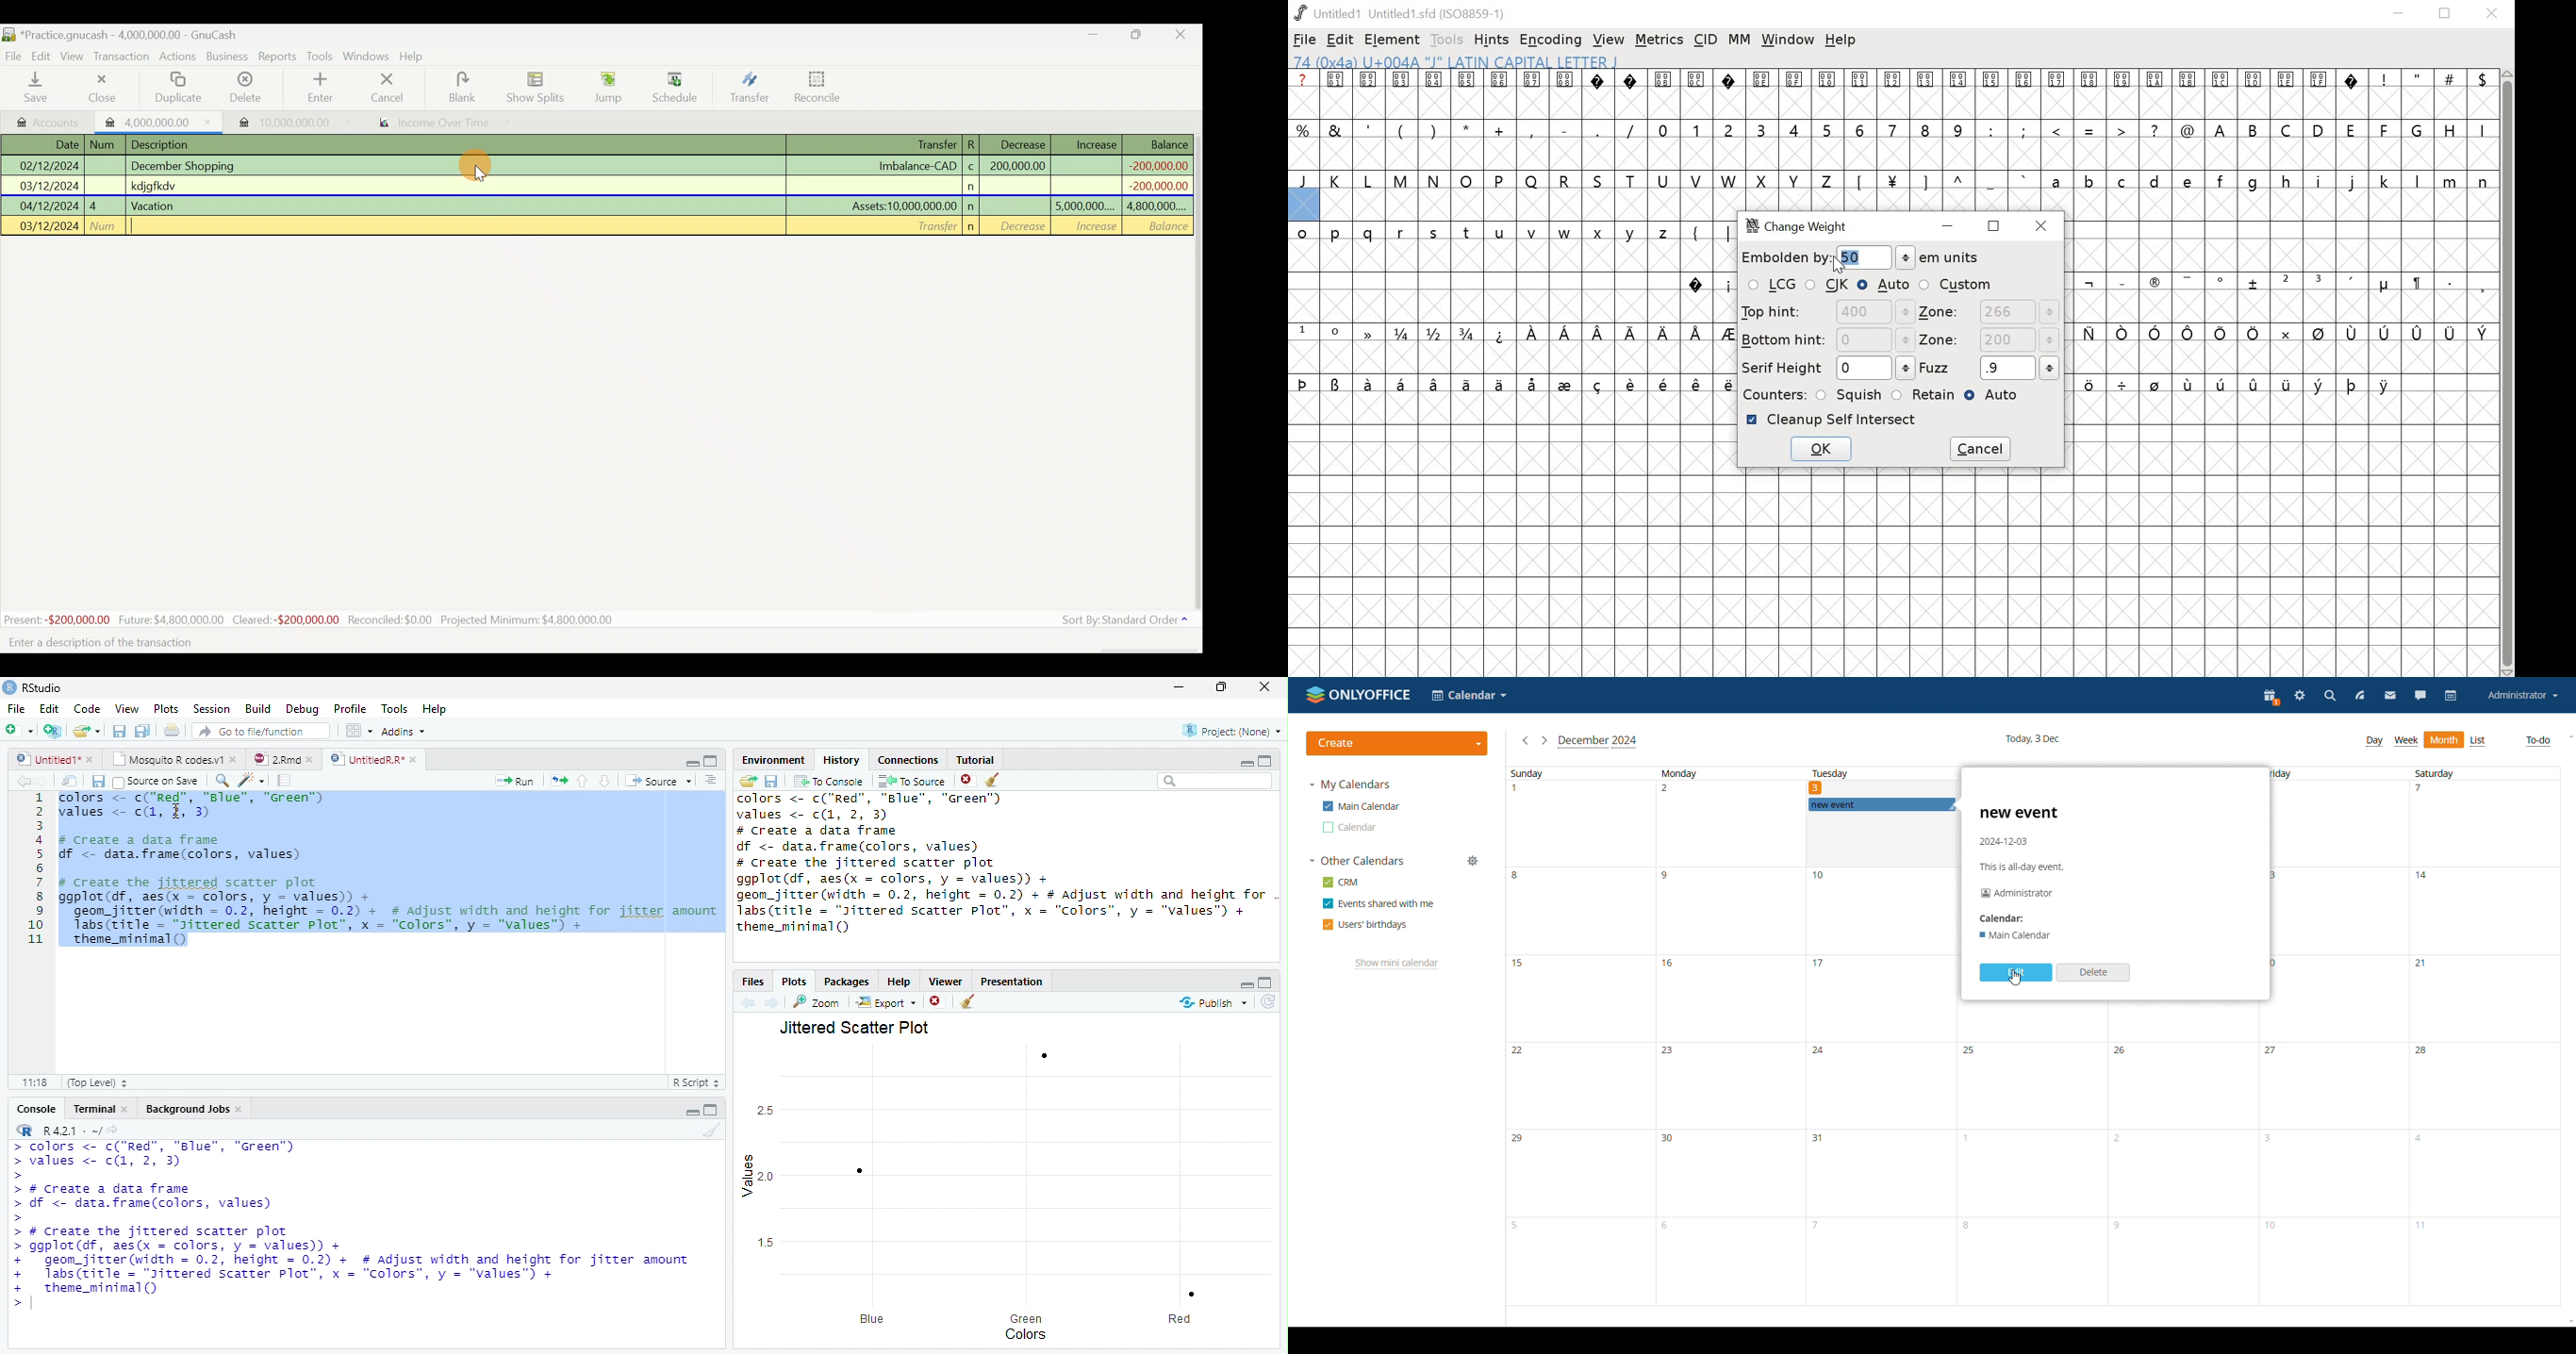 This screenshot has width=2576, height=1372. I want to click on close, so click(1264, 686).